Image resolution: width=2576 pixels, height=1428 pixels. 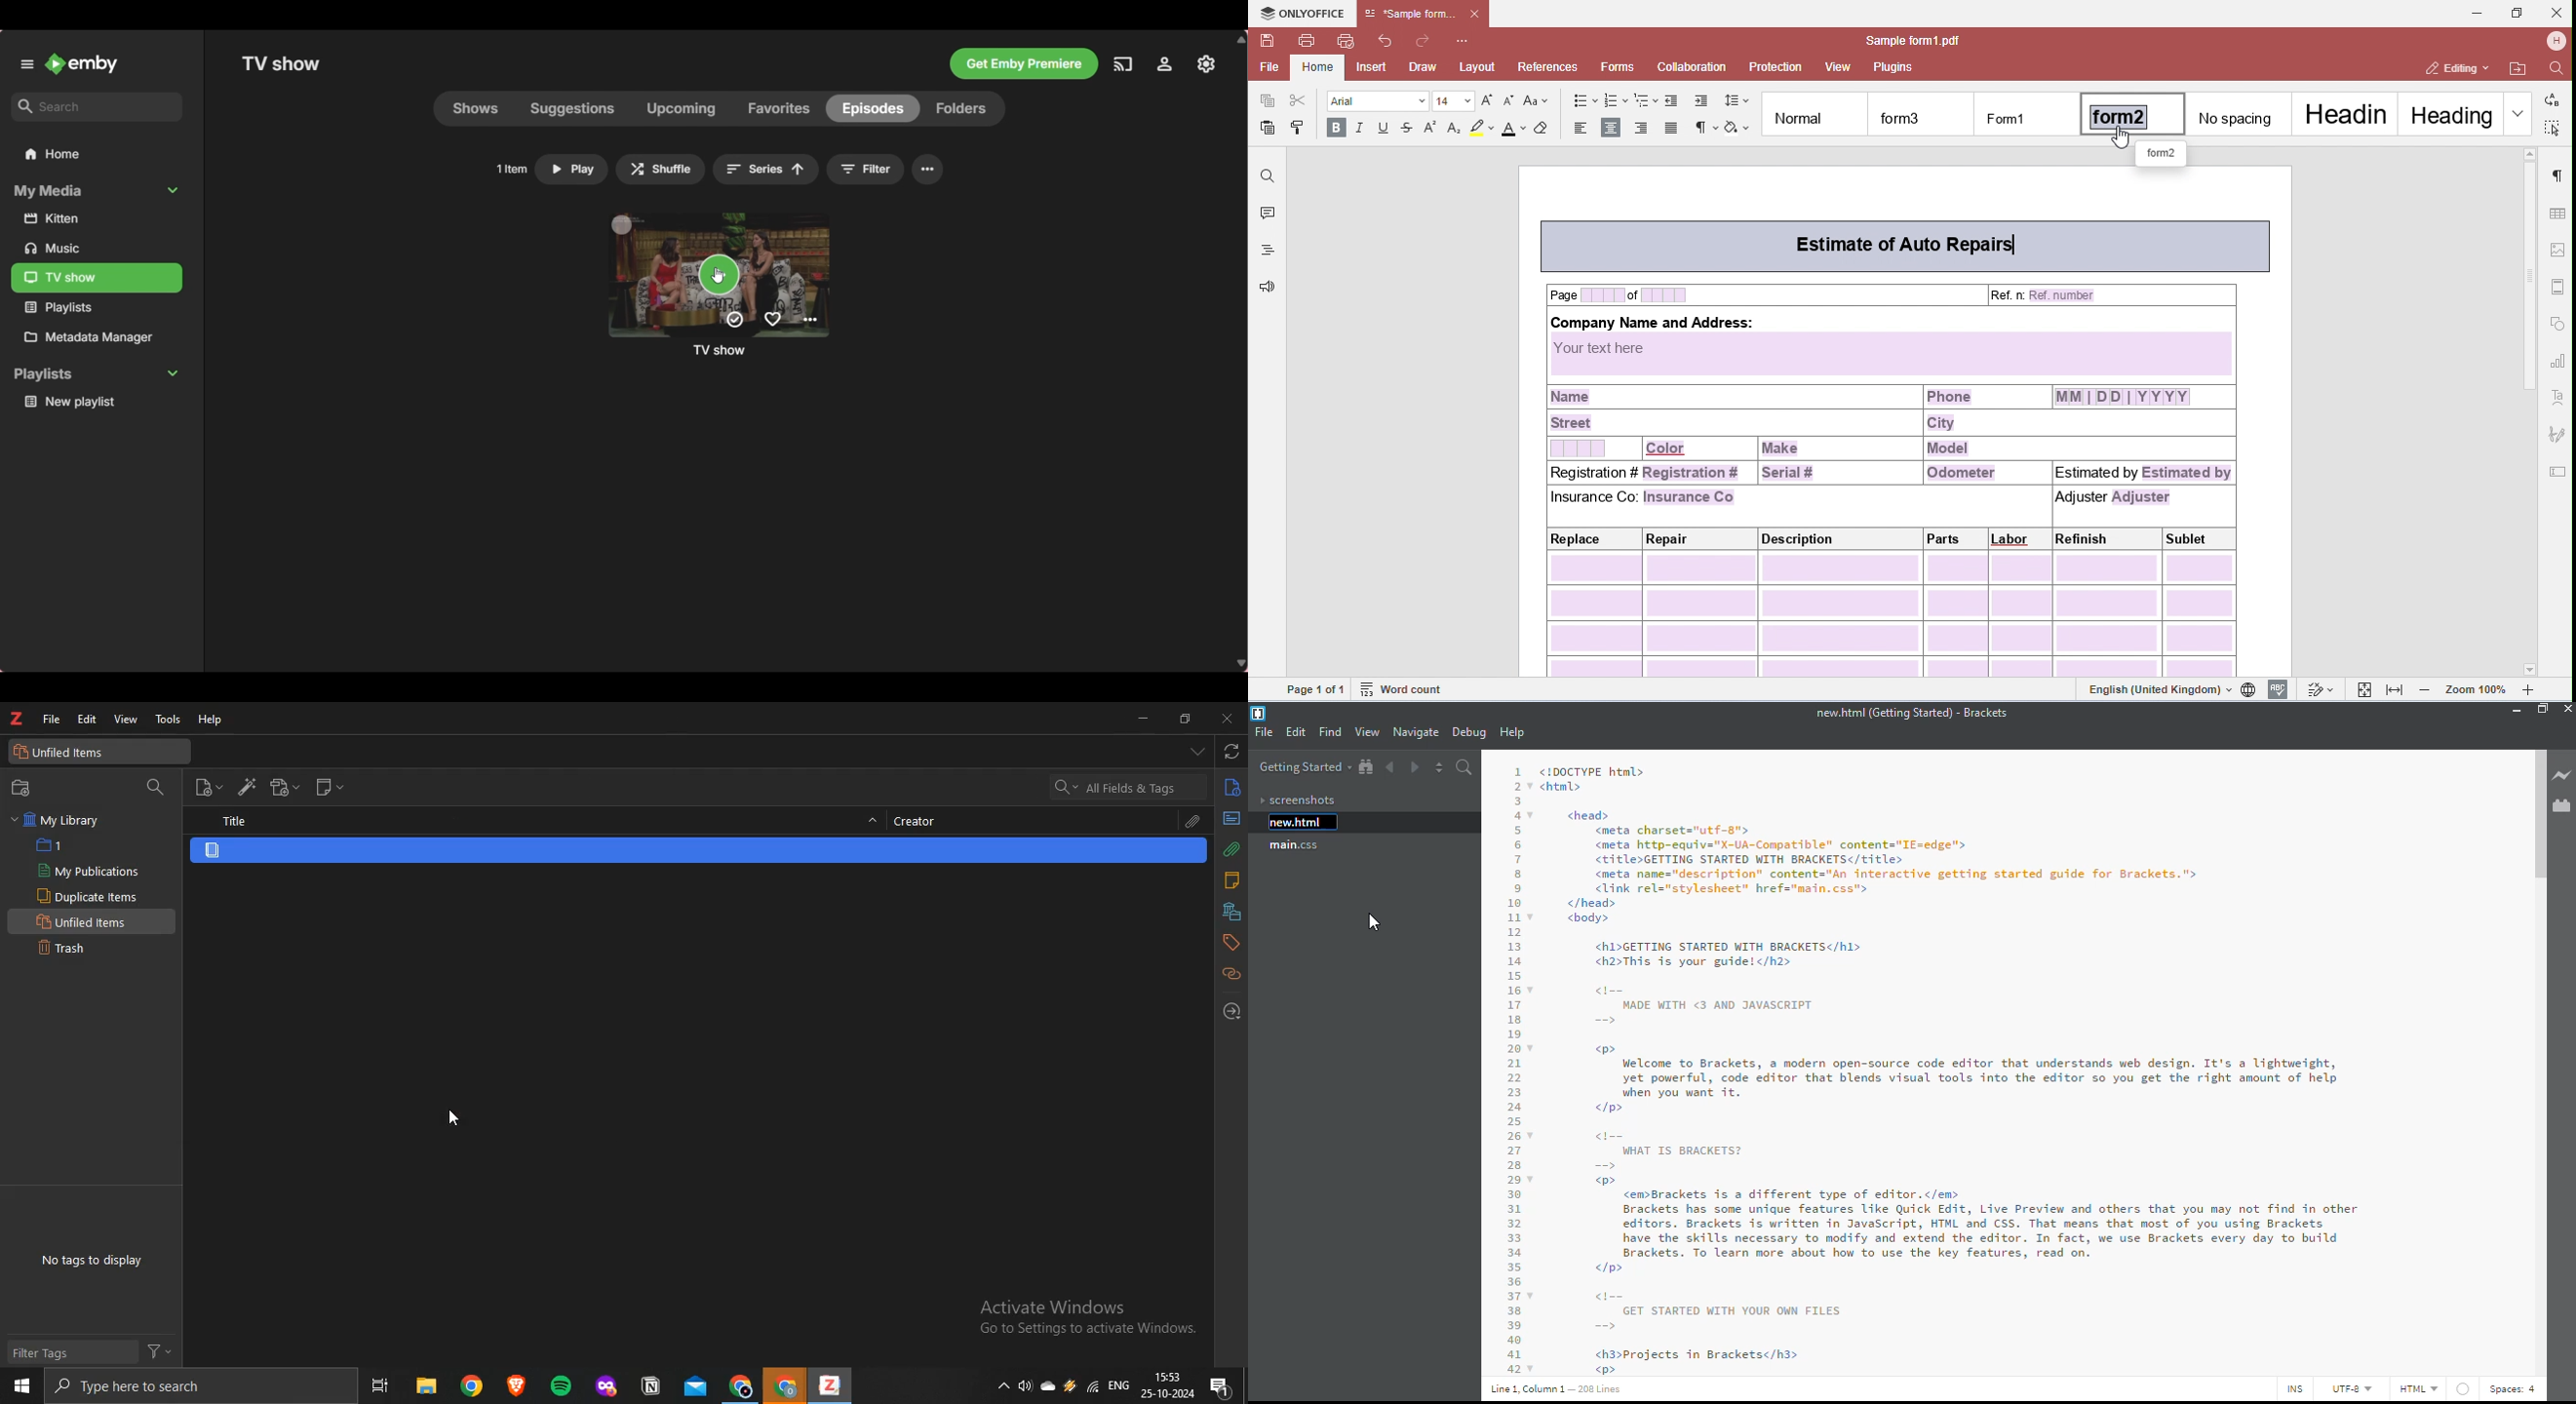 What do you see at coordinates (100, 402) in the screenshot?
I see `Playlist under Playlists section` at bounding box center [100, 402].